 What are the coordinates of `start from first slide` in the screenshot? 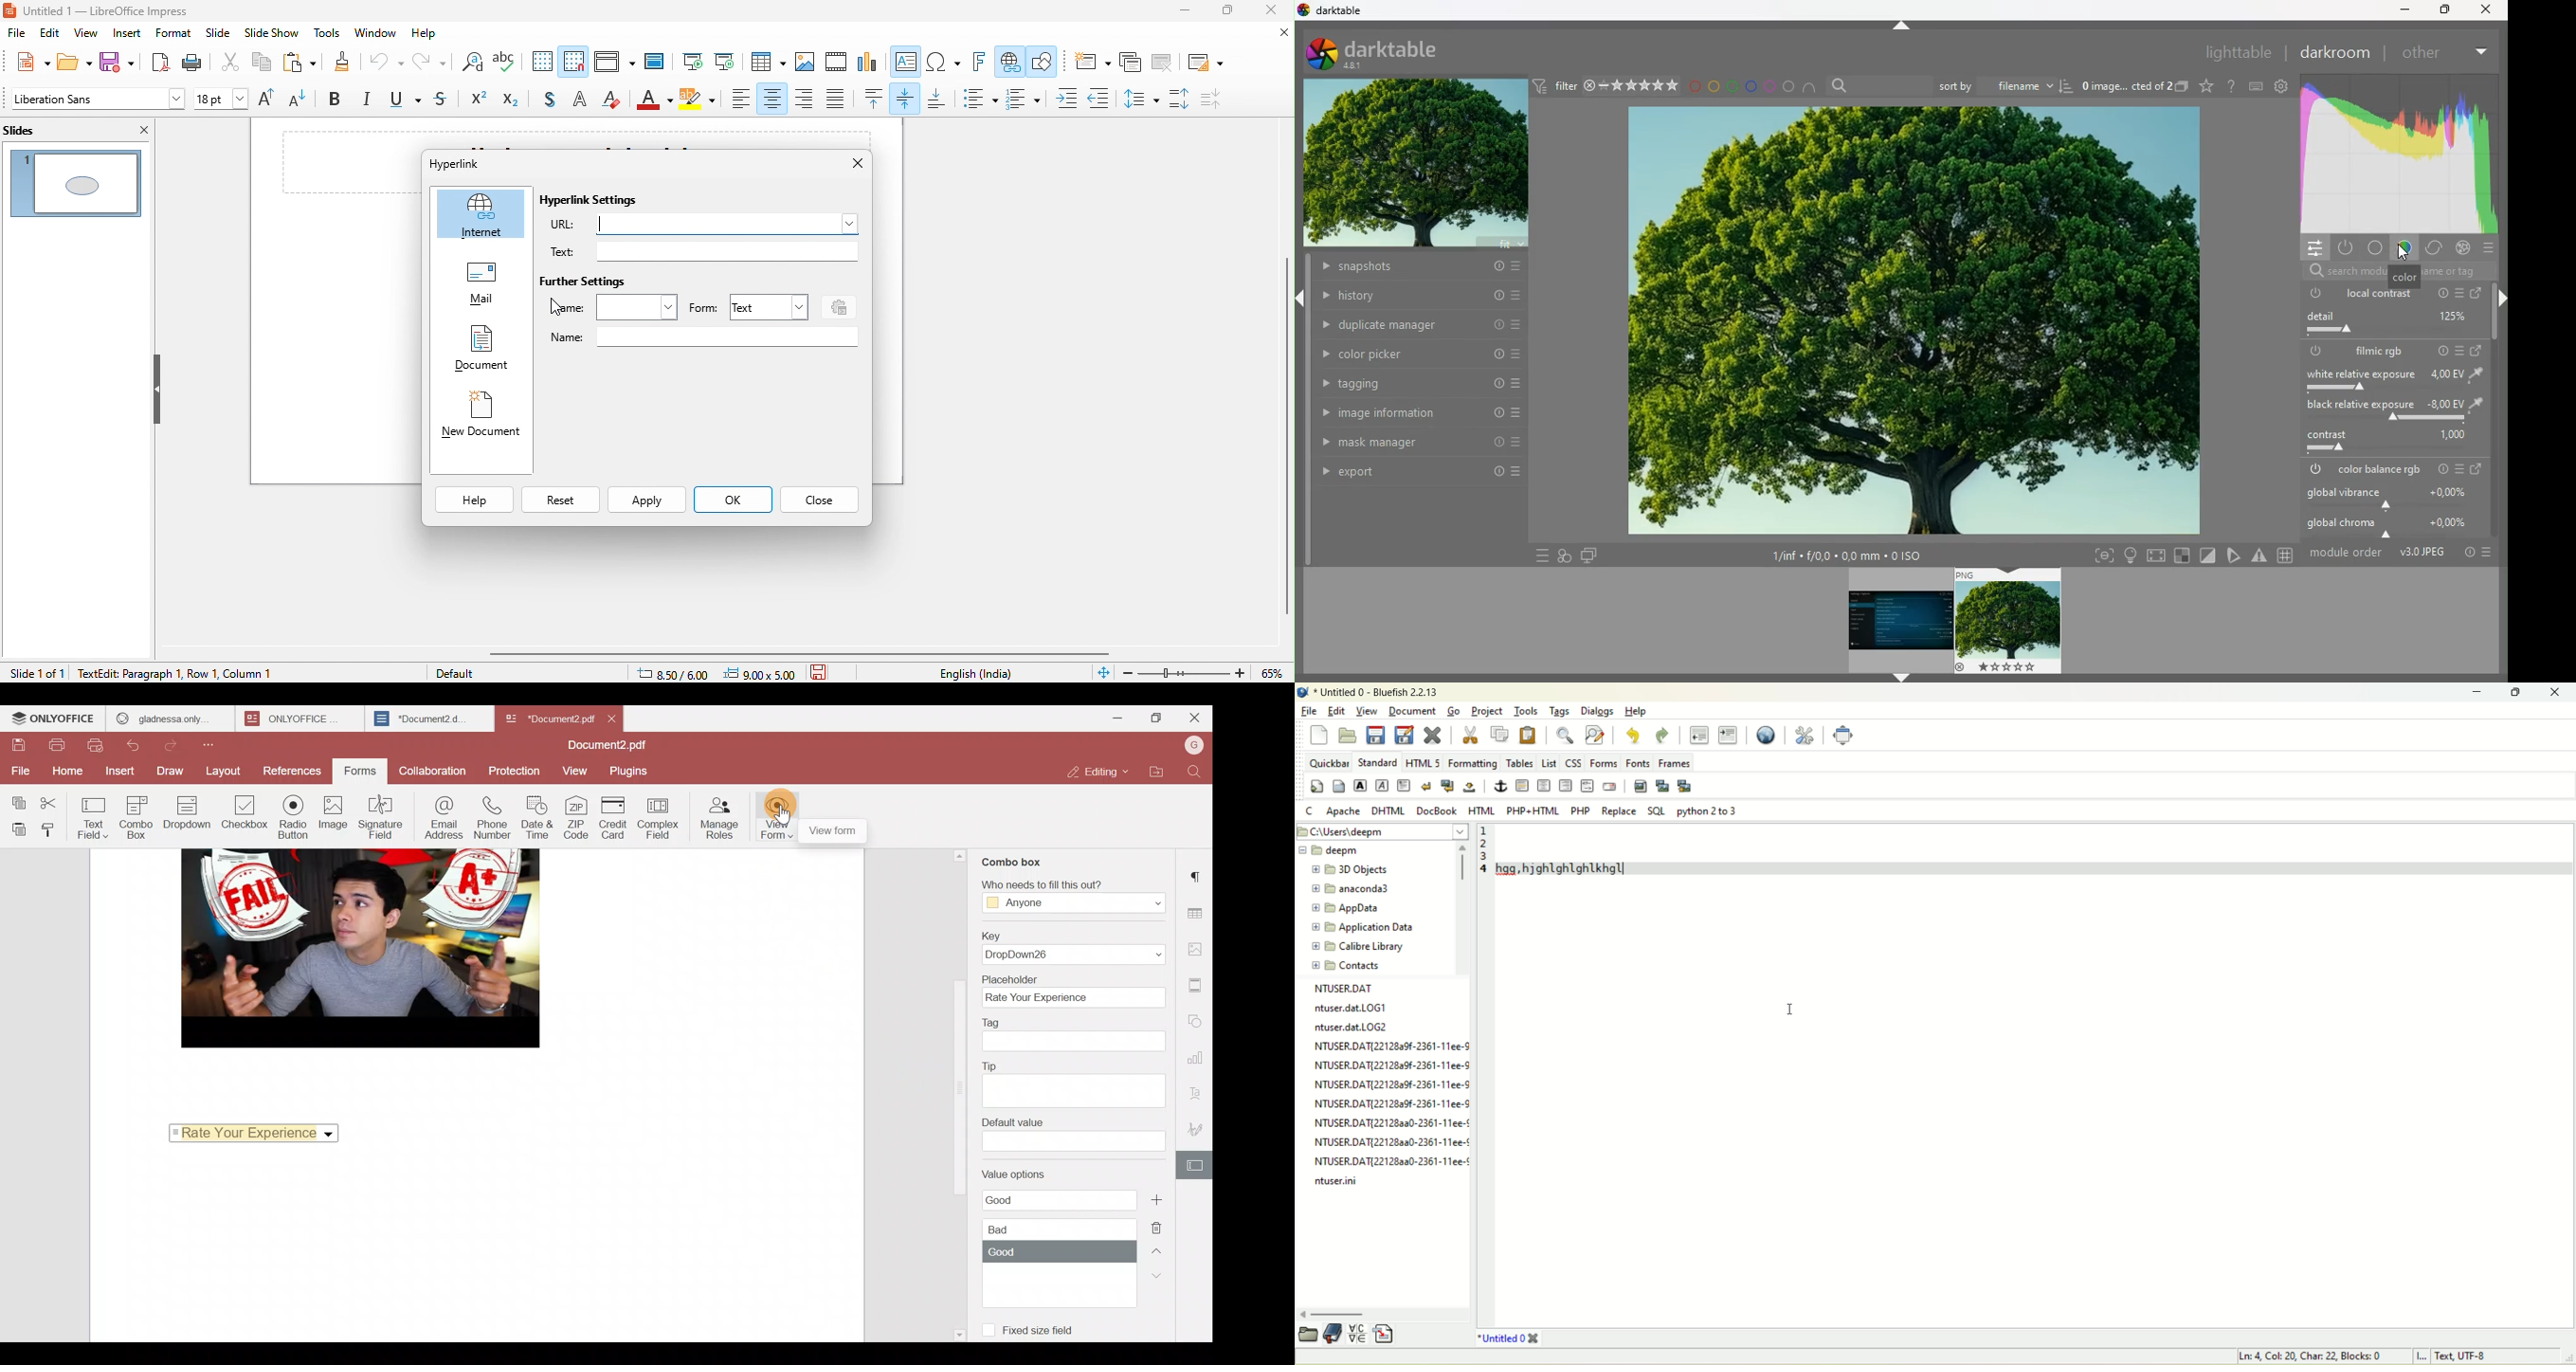 It's located at (692, 63).